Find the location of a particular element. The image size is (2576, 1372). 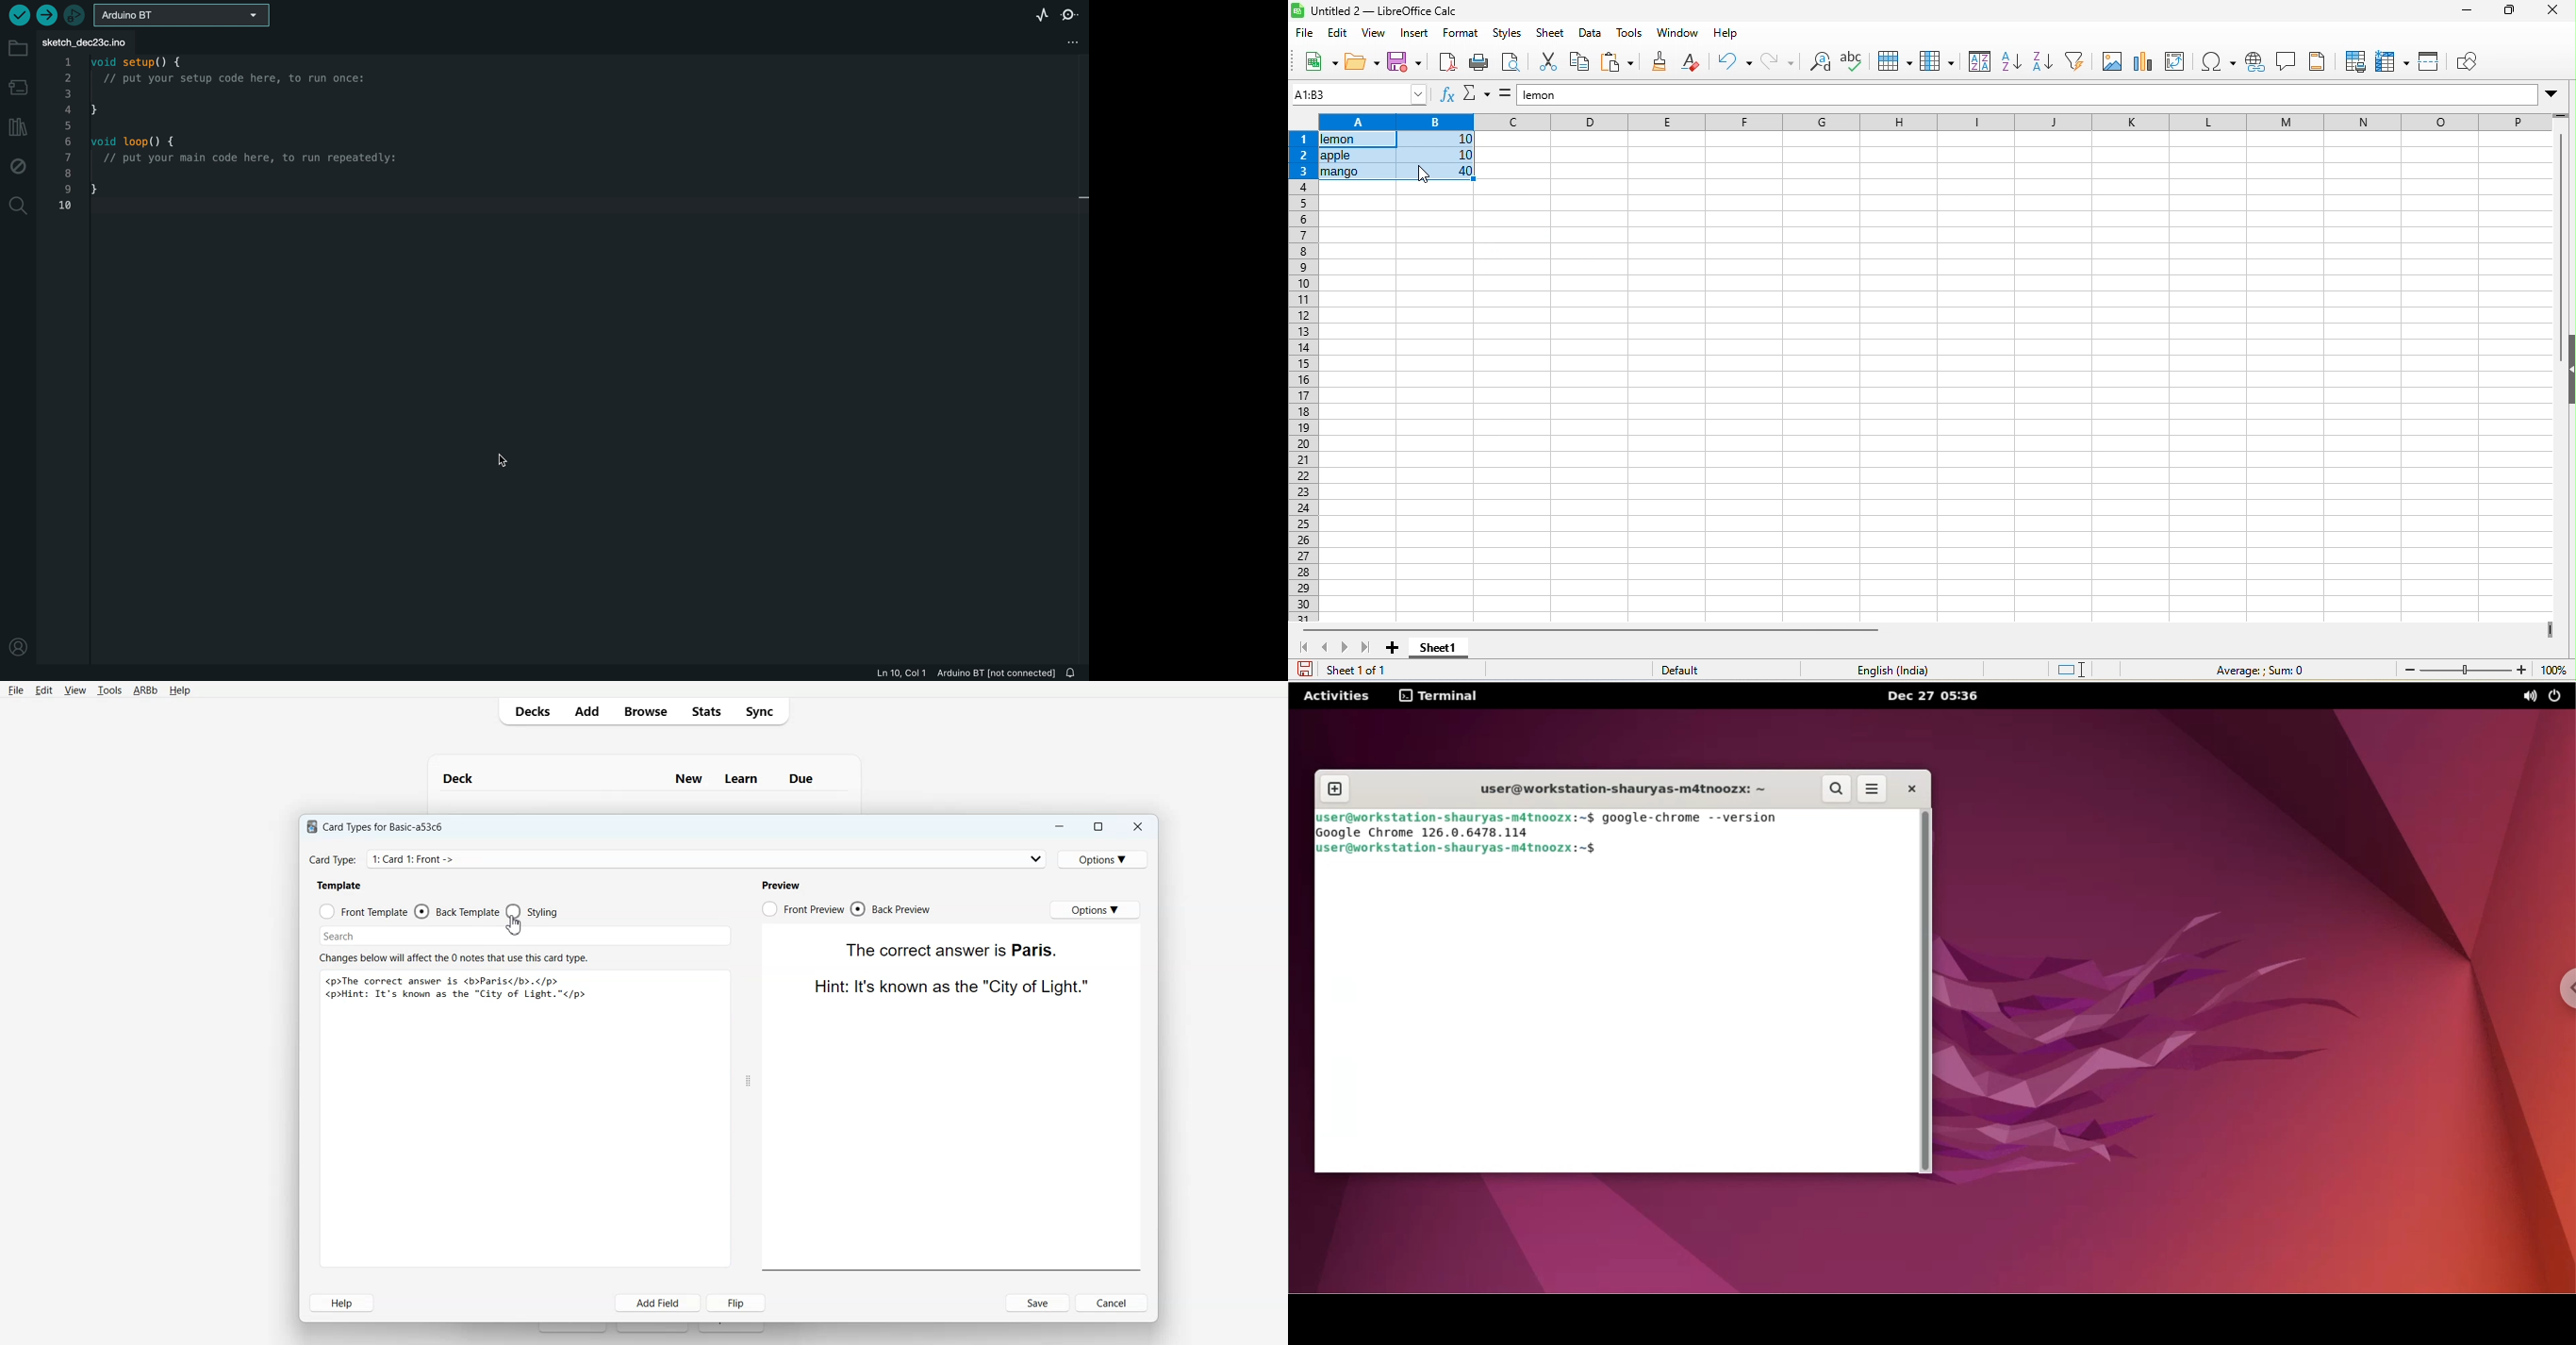

ARBb is located at coordinates (144, 691).